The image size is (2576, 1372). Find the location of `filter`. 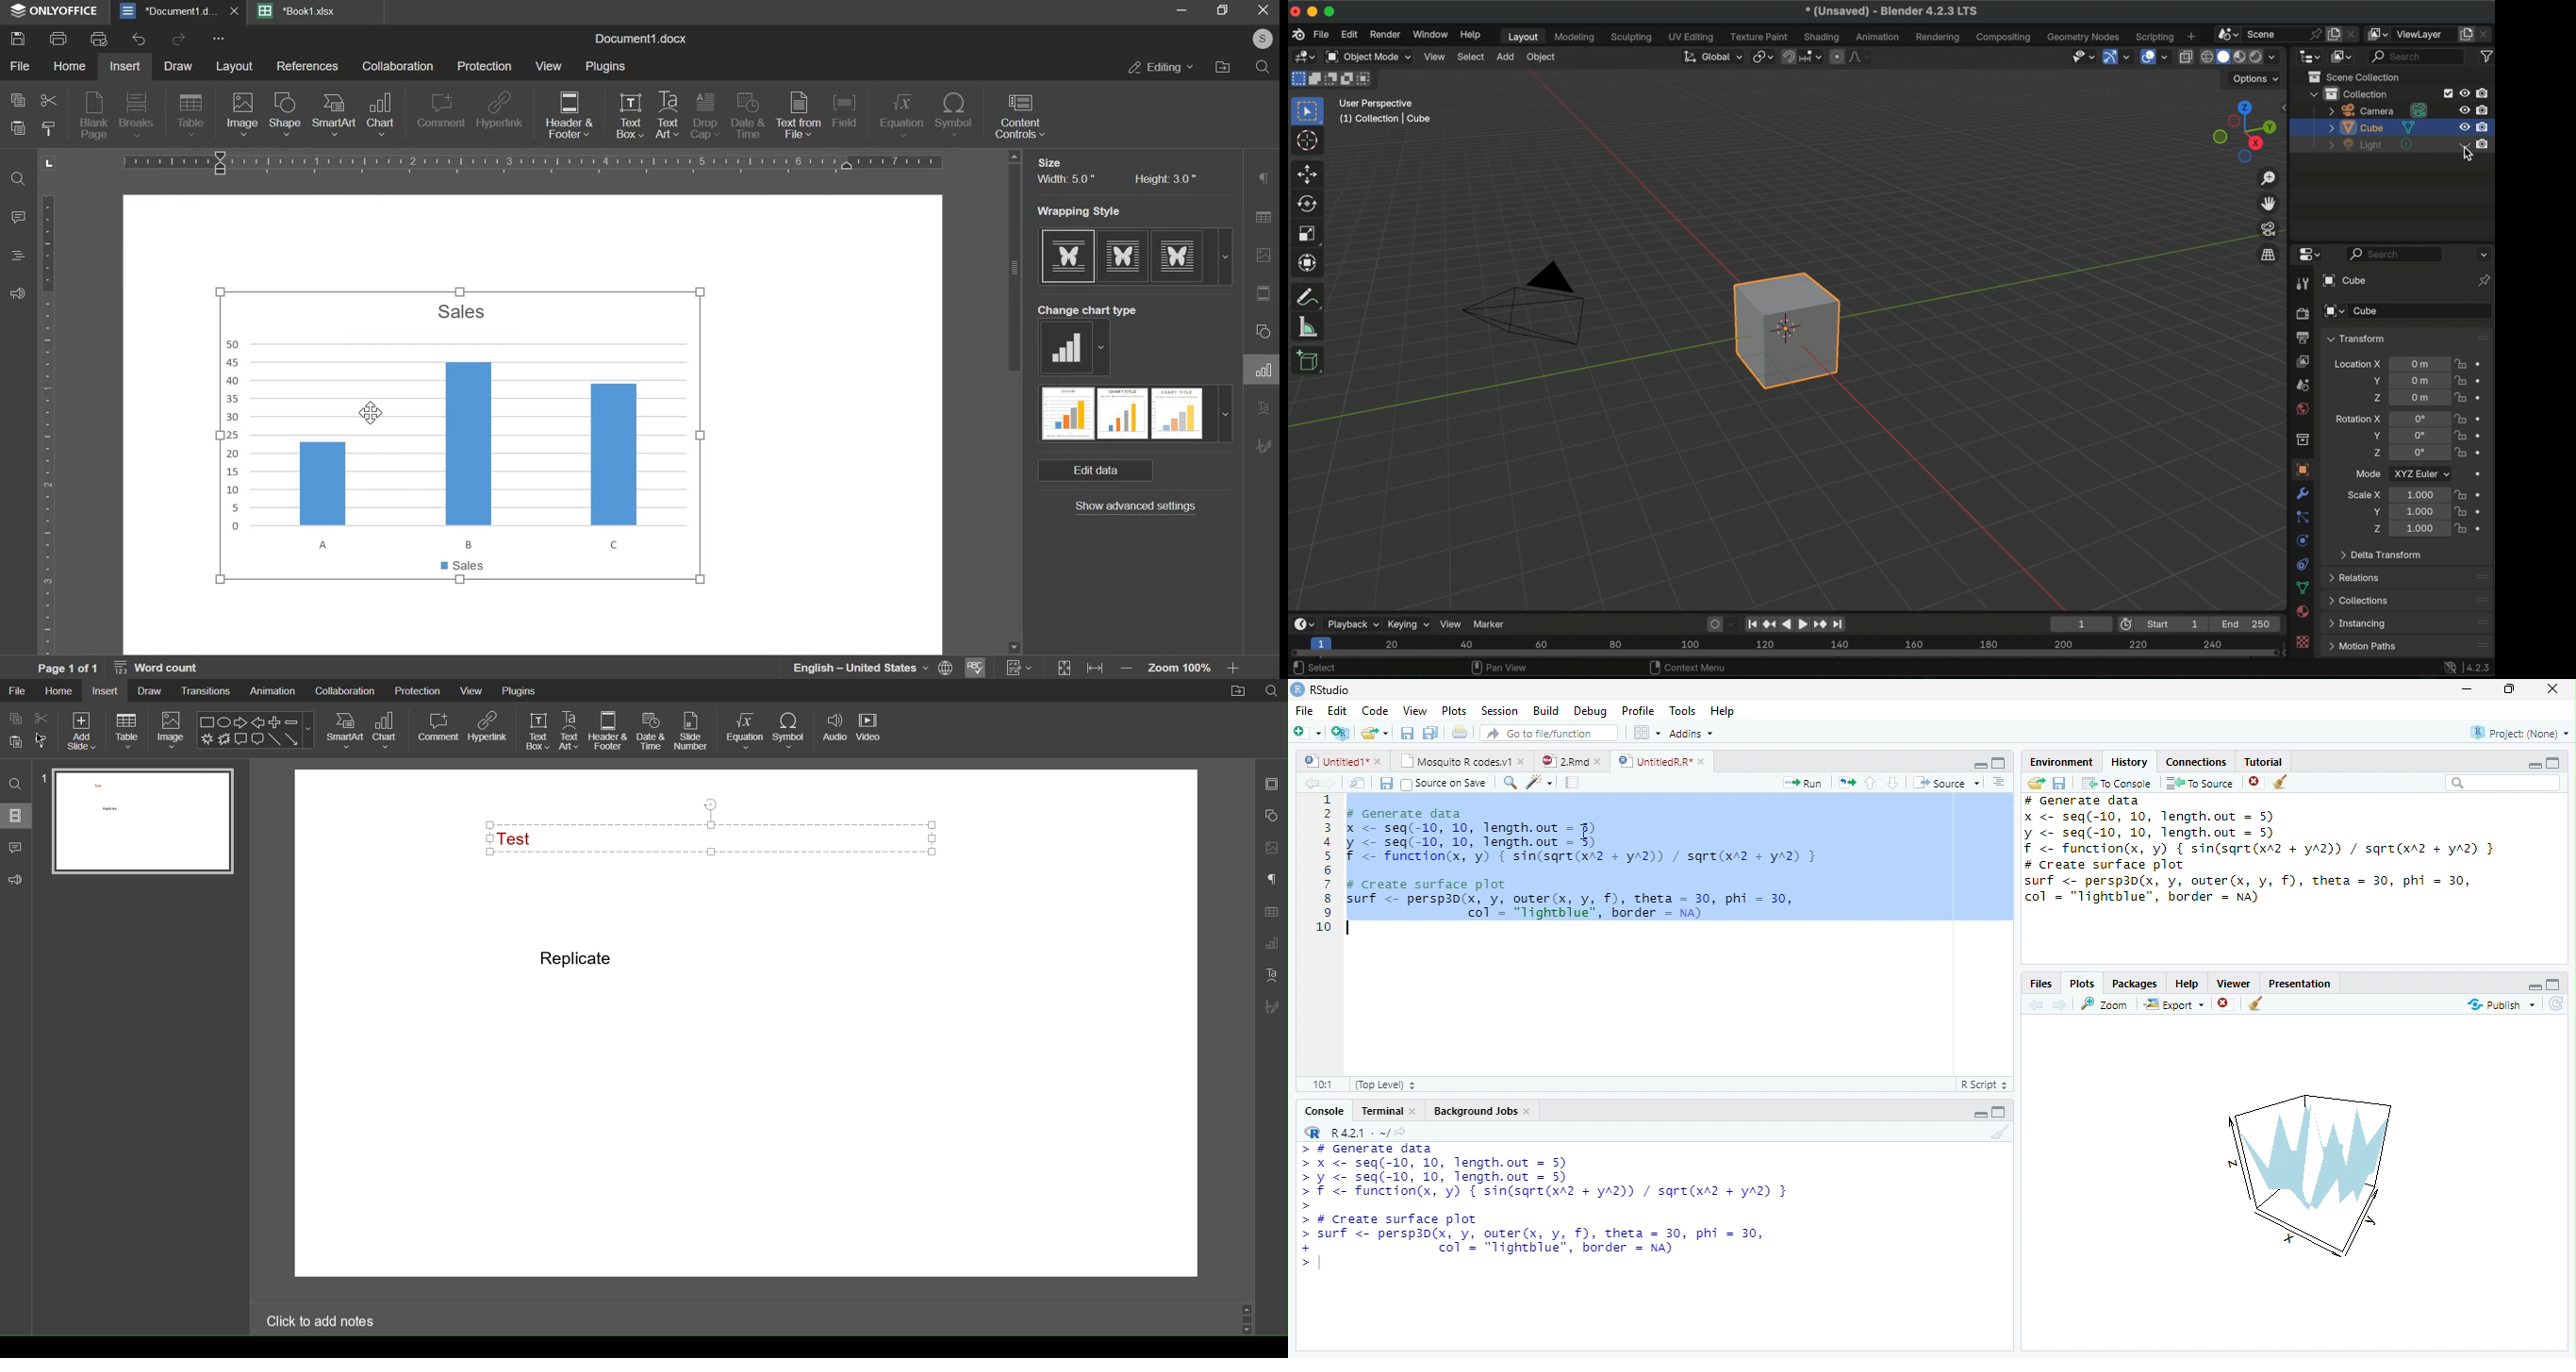

filter is located at coordinates (2486, 57).